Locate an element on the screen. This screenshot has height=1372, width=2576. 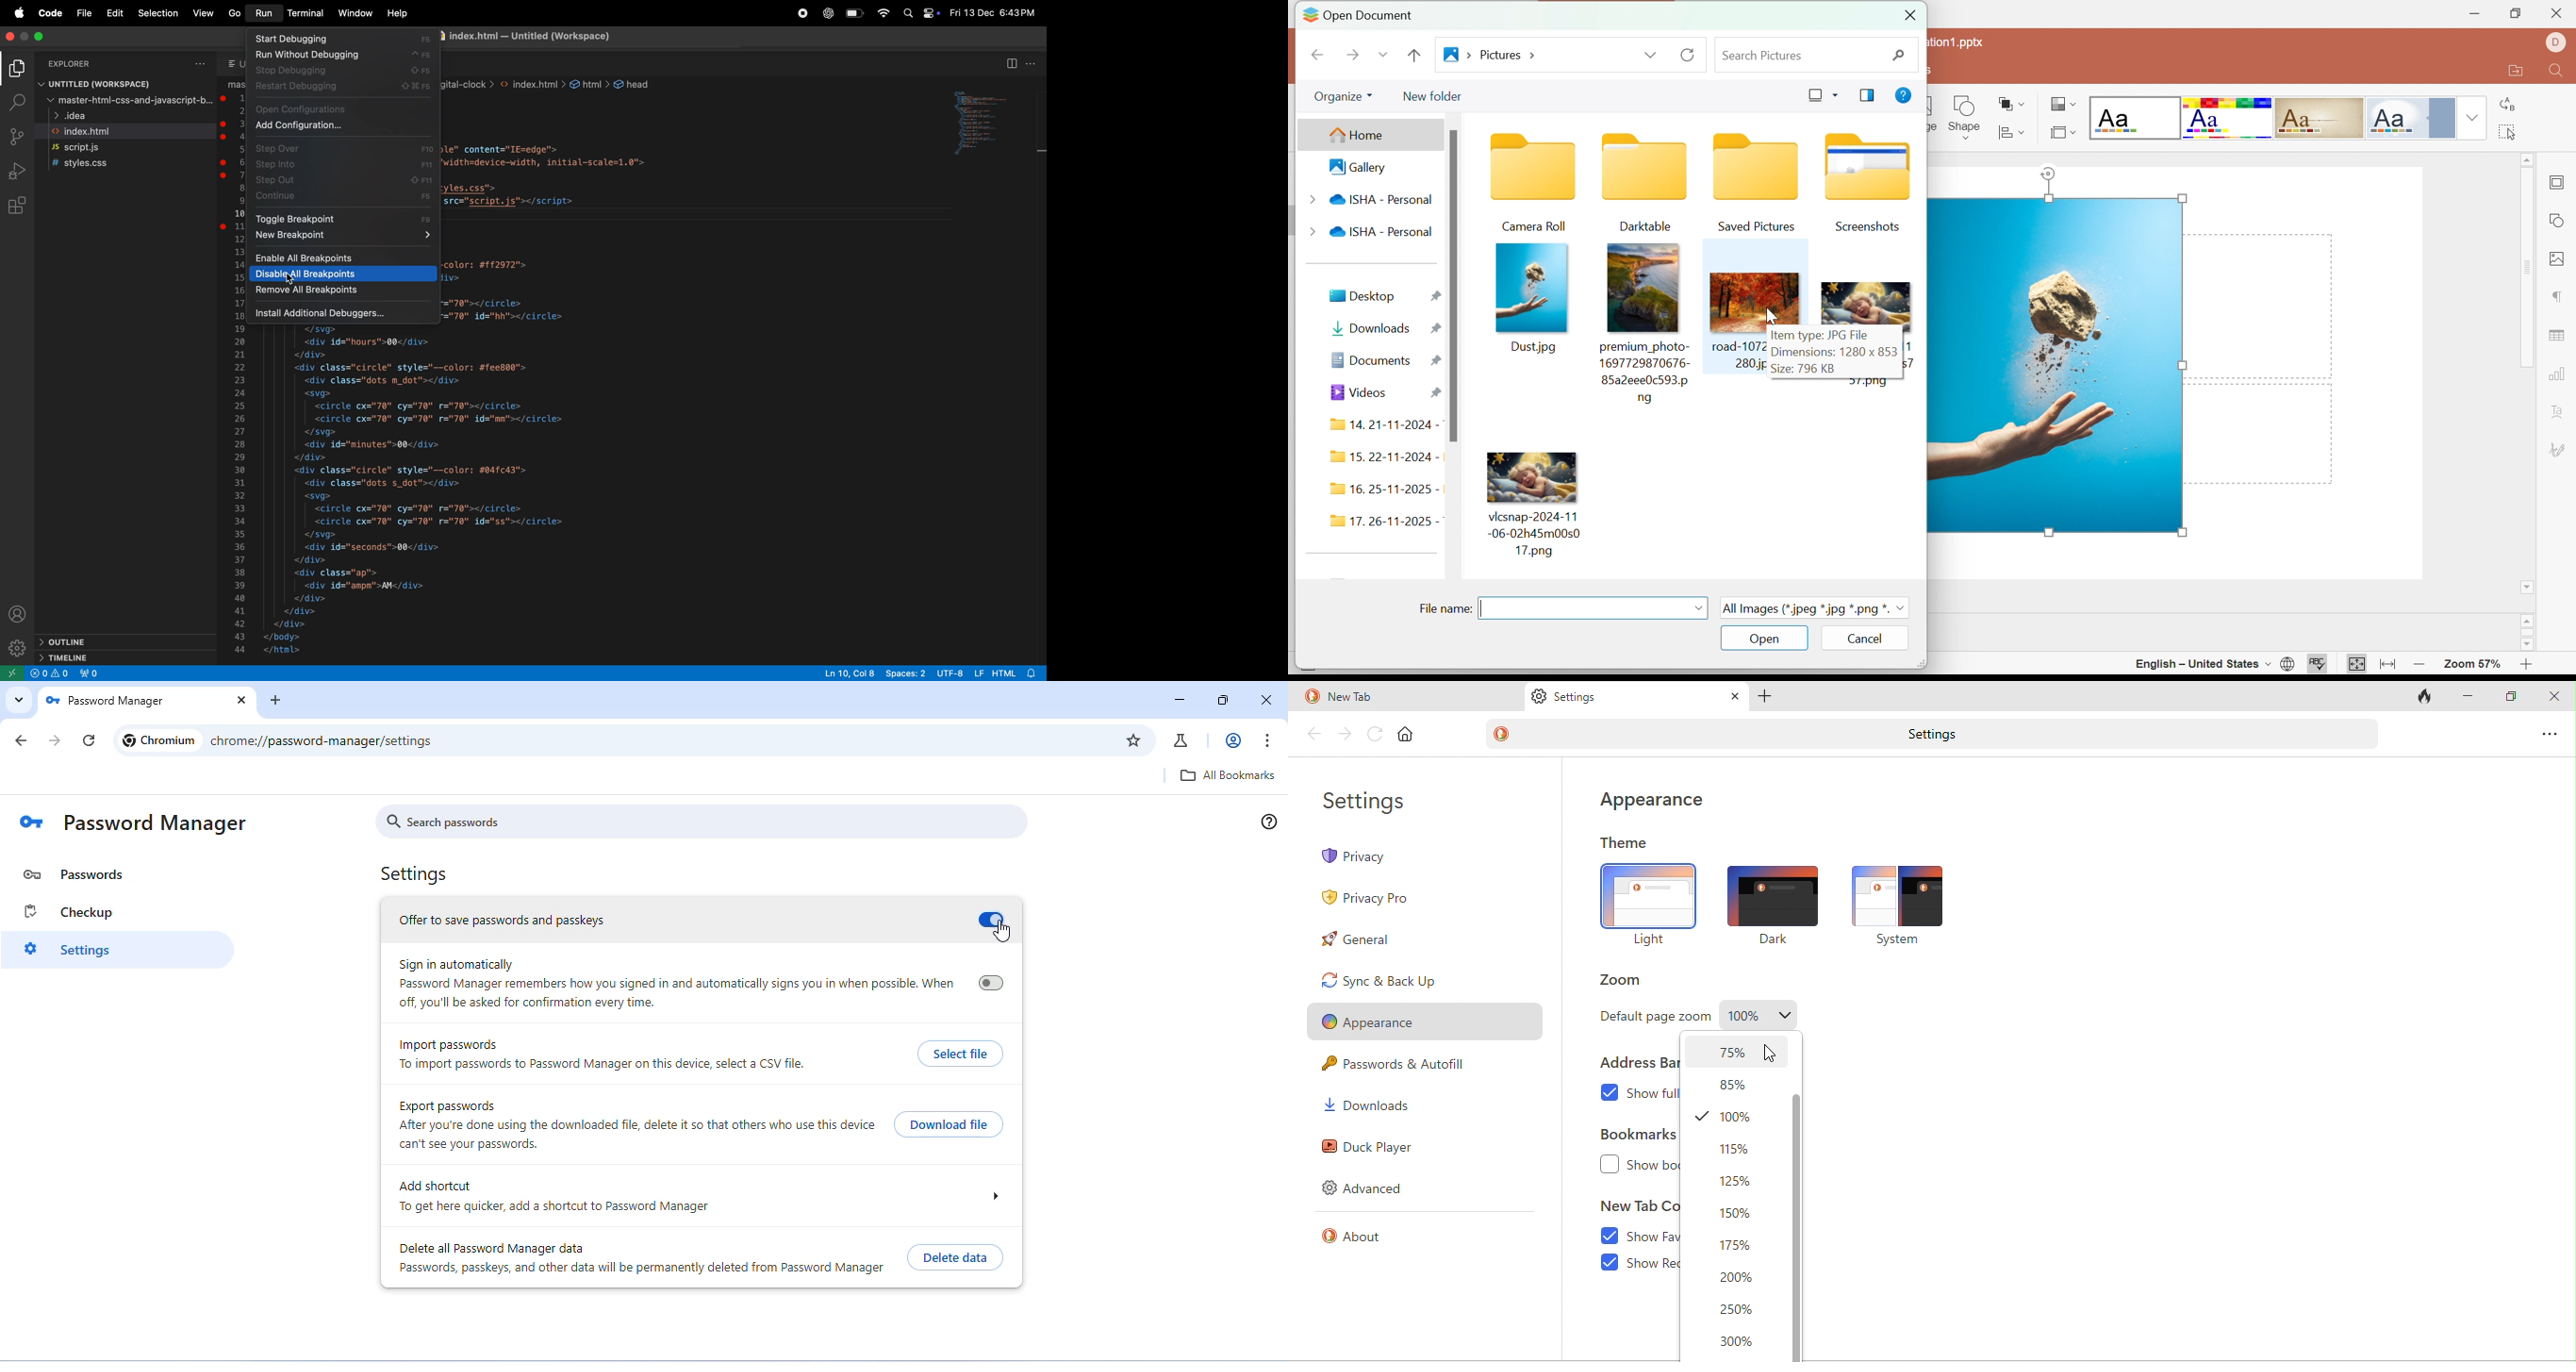
Image name is located at coordinates (1532, 536).